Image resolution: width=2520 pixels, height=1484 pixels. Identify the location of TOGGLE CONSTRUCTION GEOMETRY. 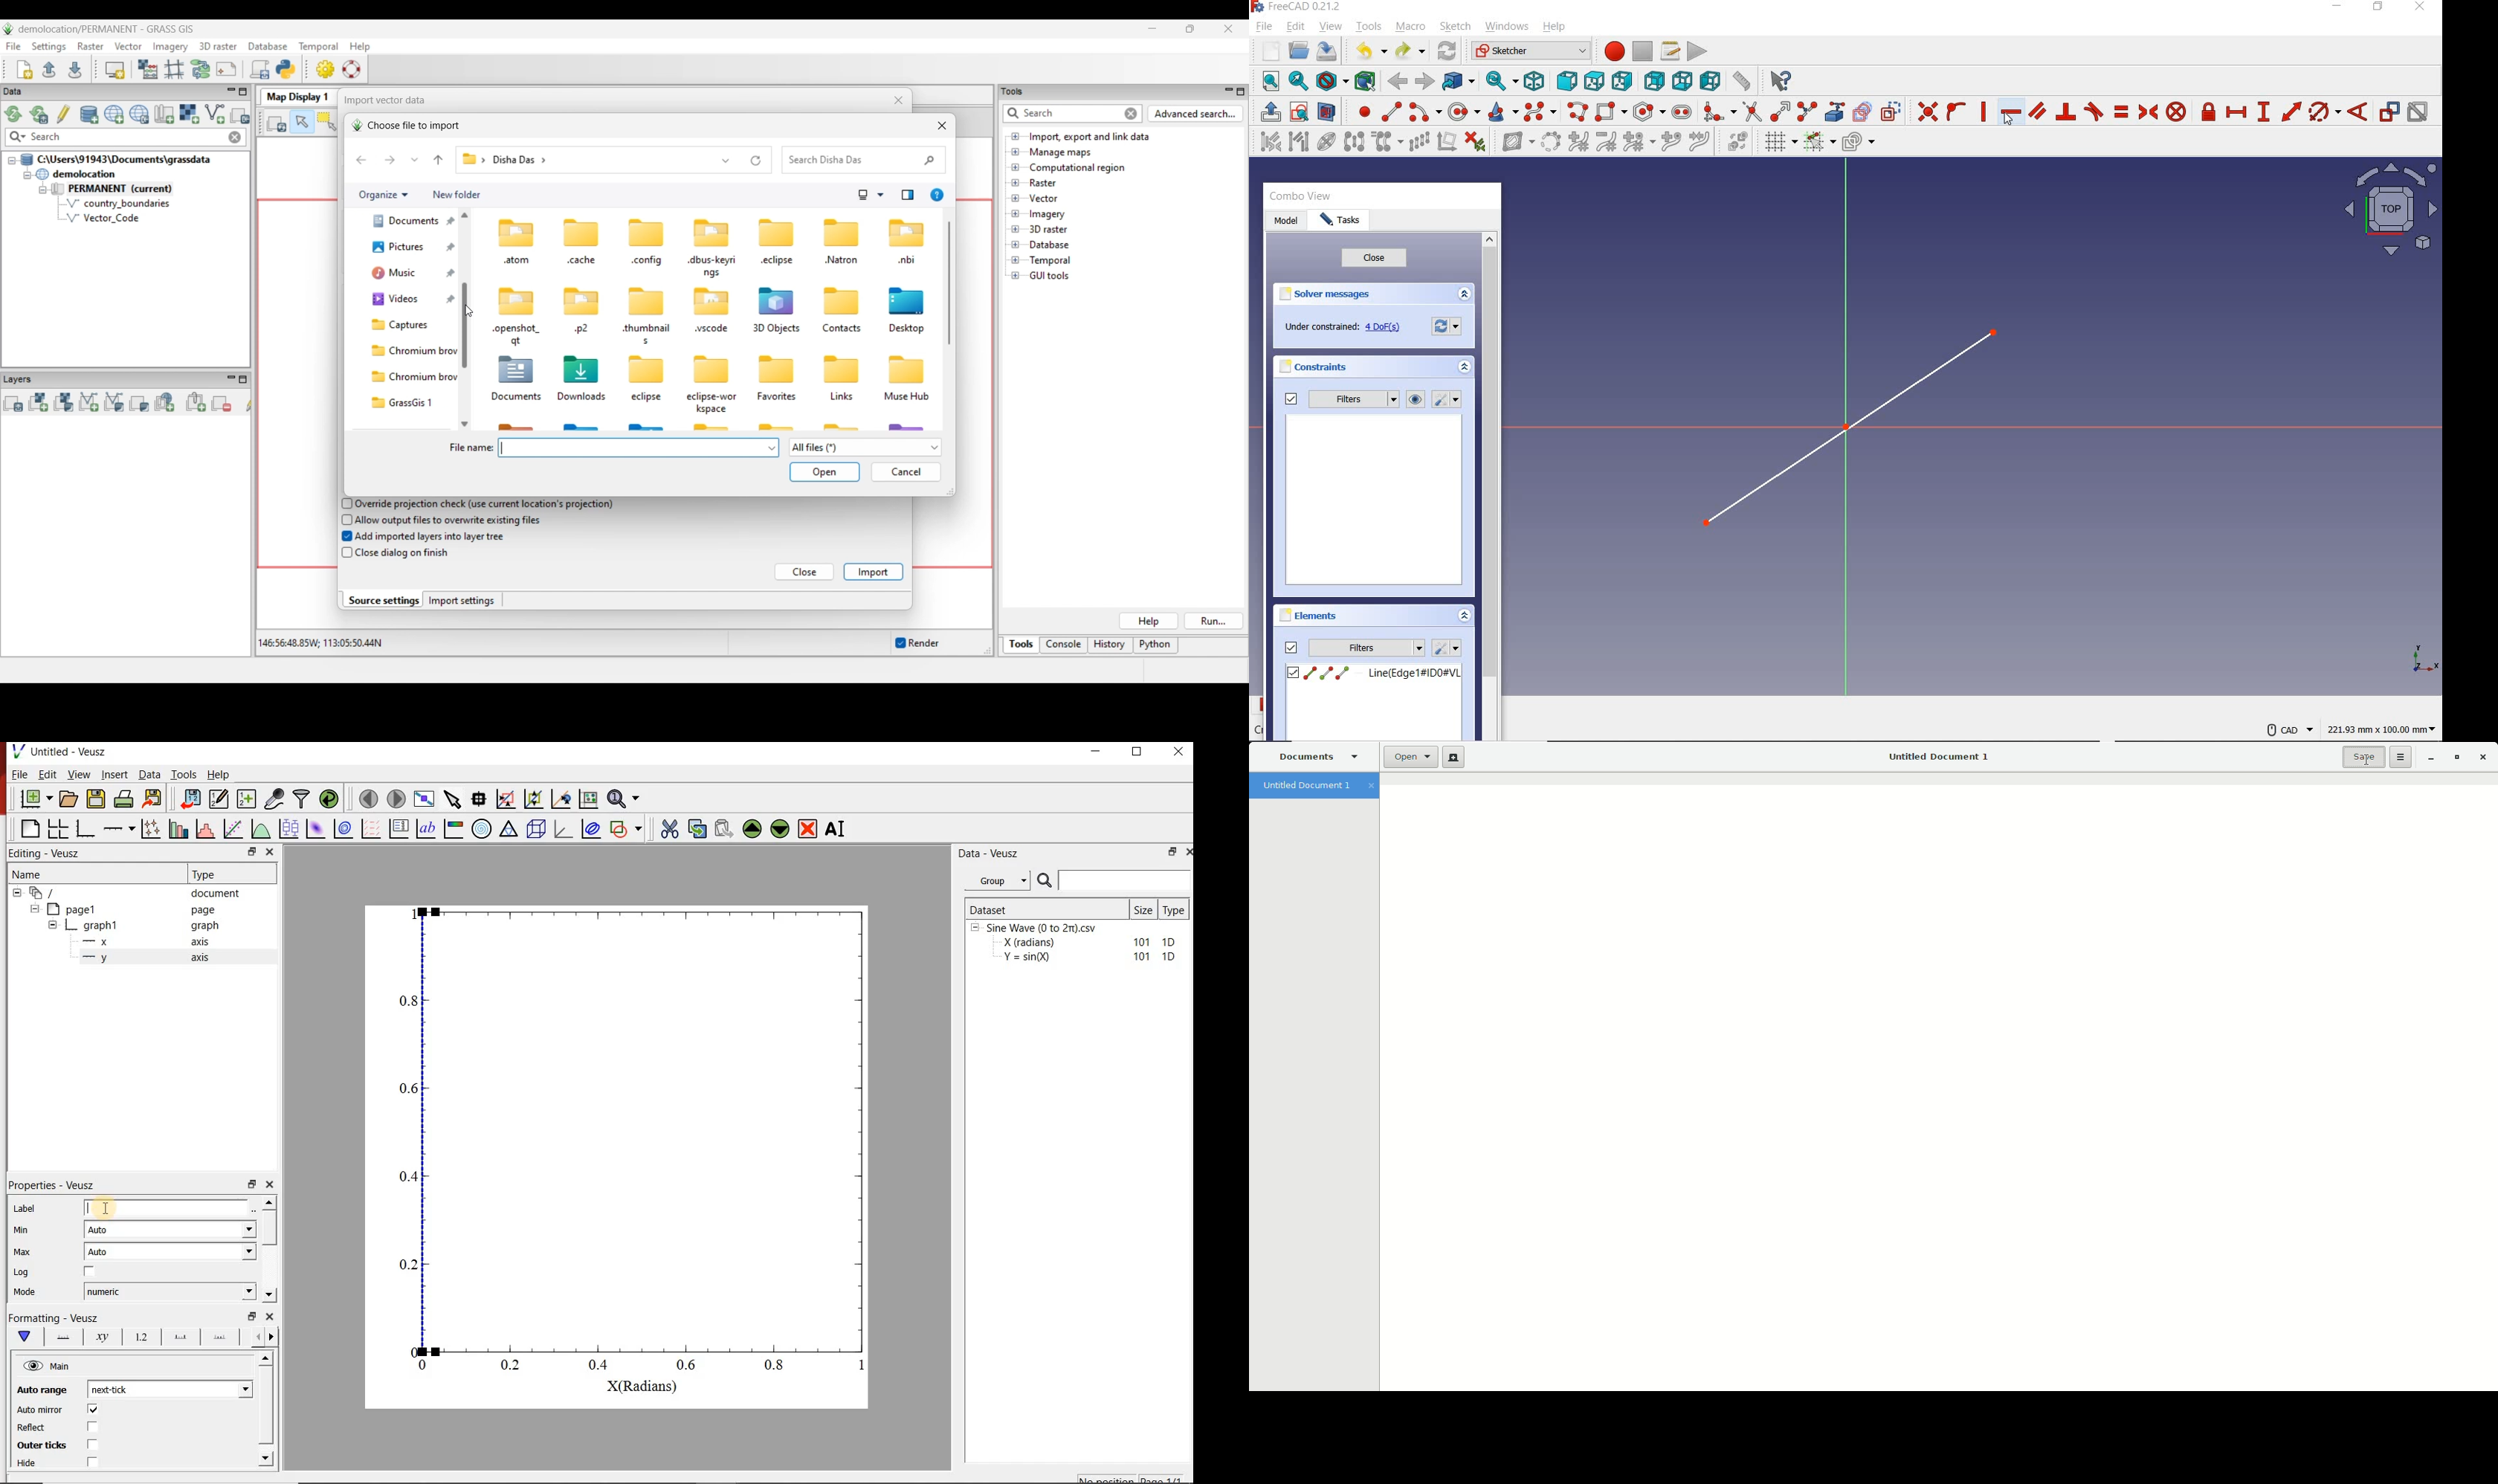
(1894, 112).